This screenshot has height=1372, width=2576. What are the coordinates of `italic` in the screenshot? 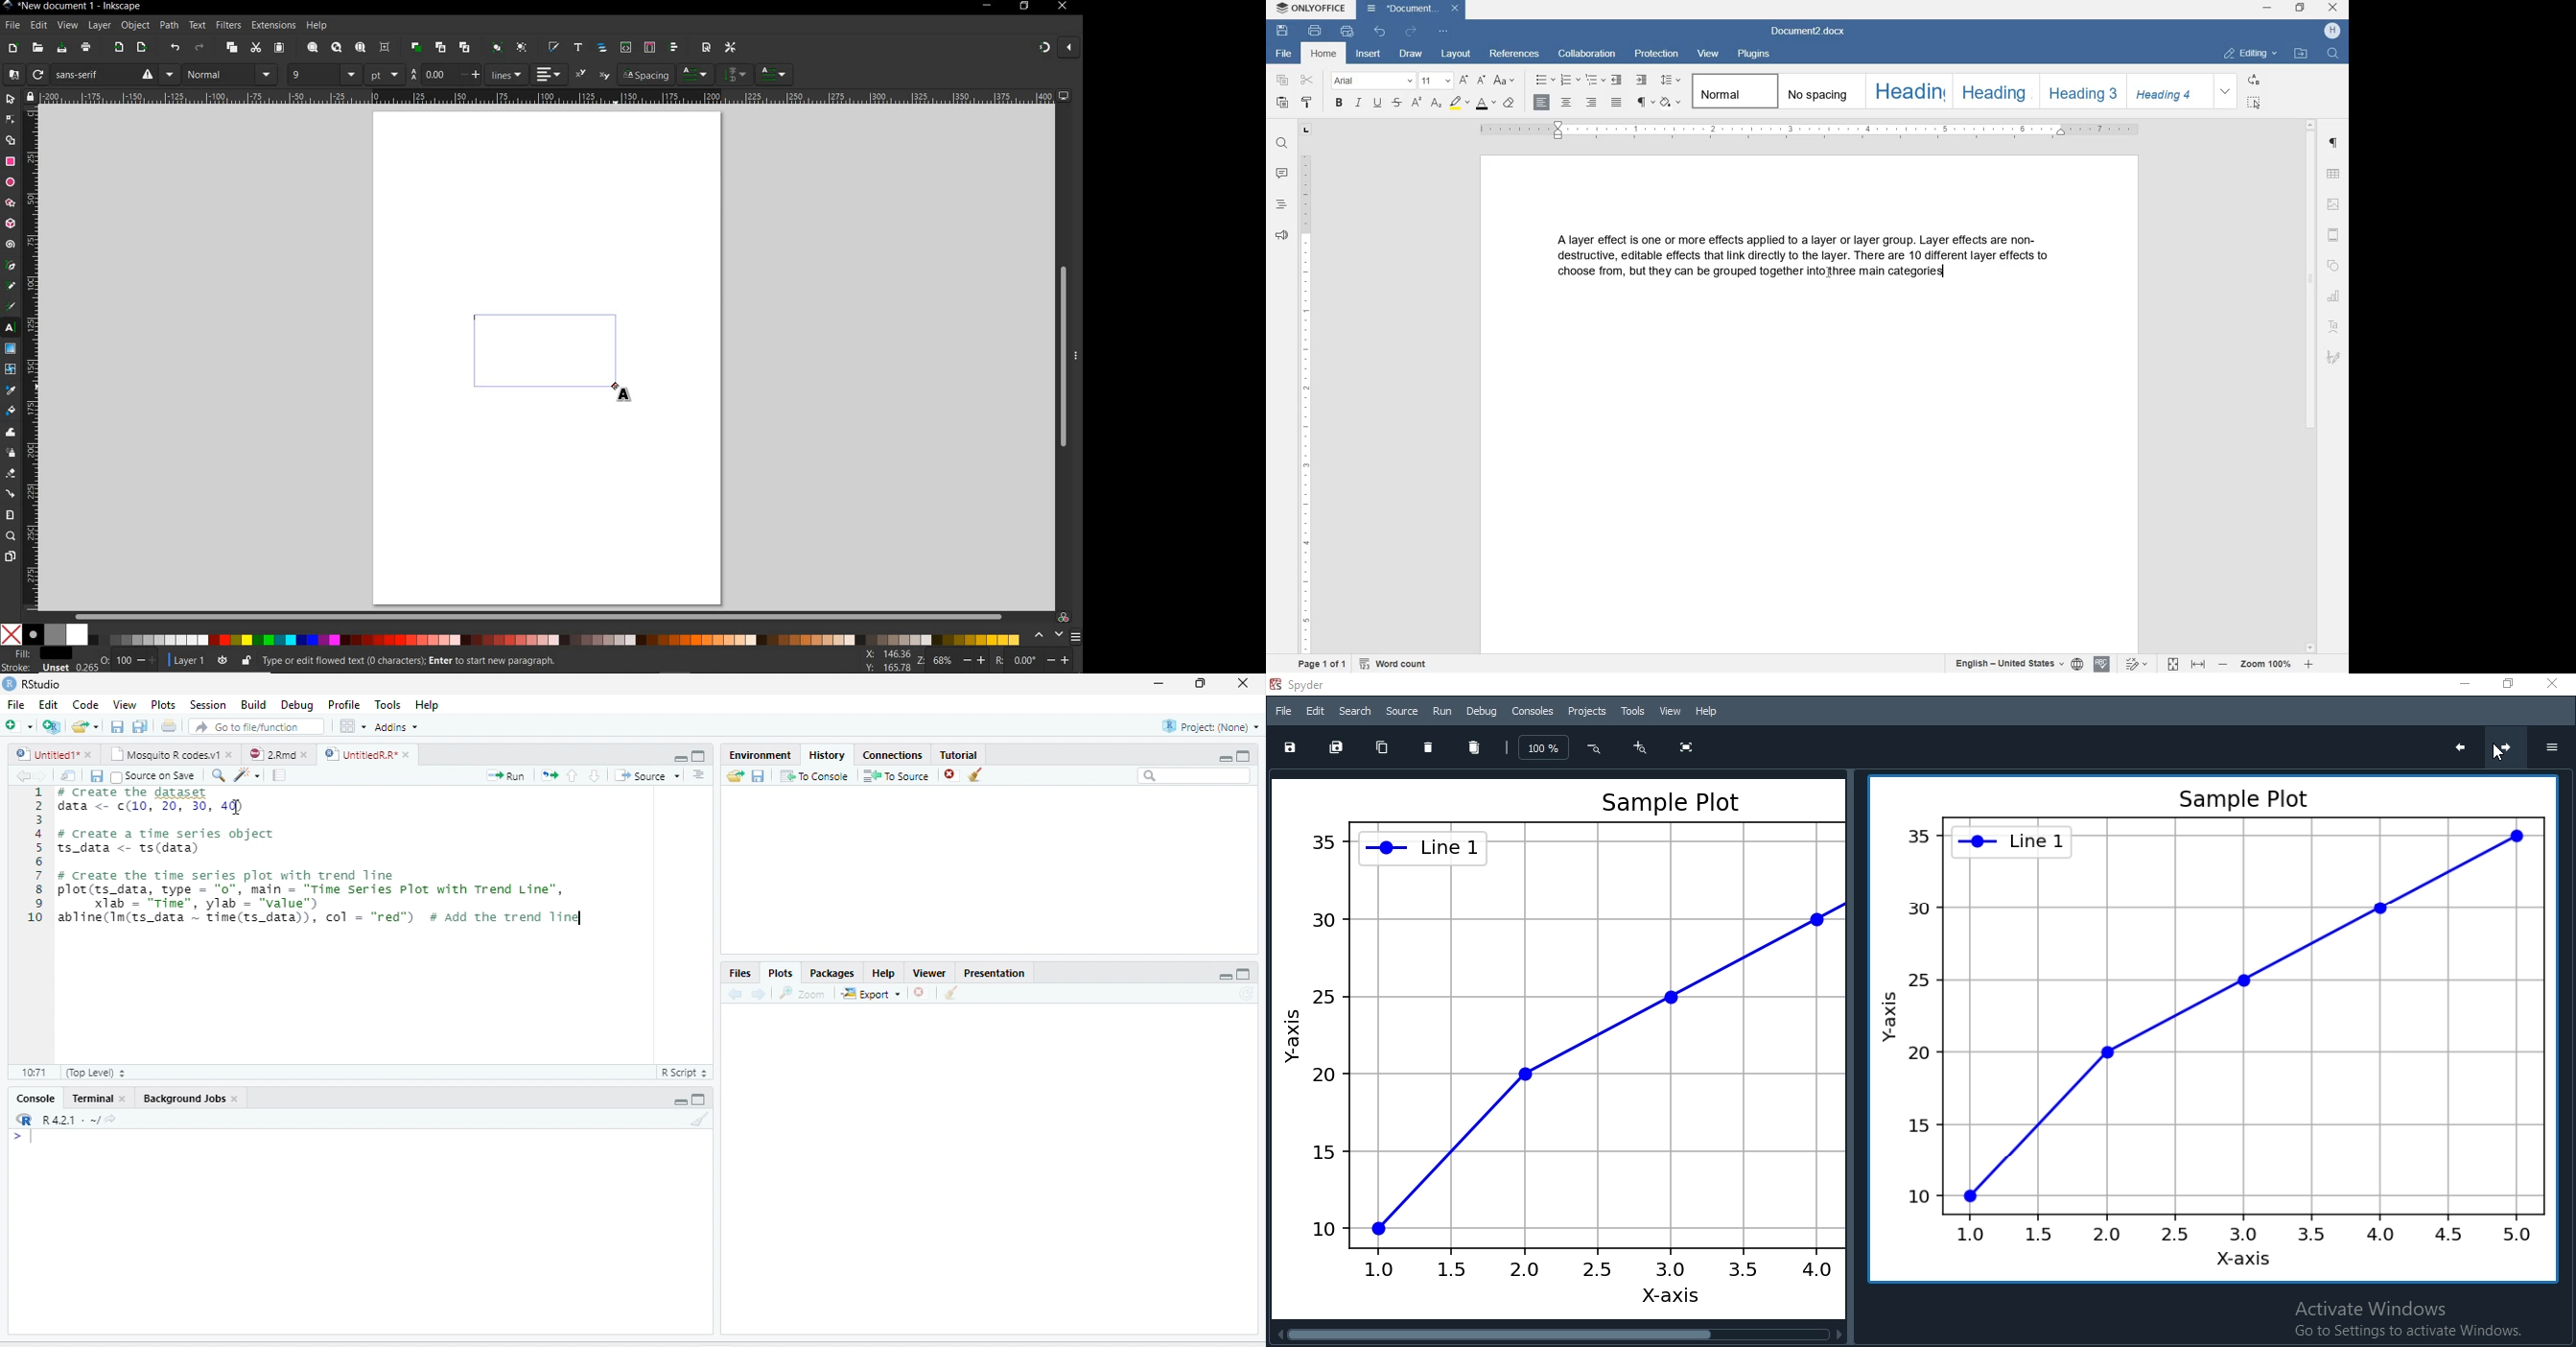 It's located at (1359, 105).